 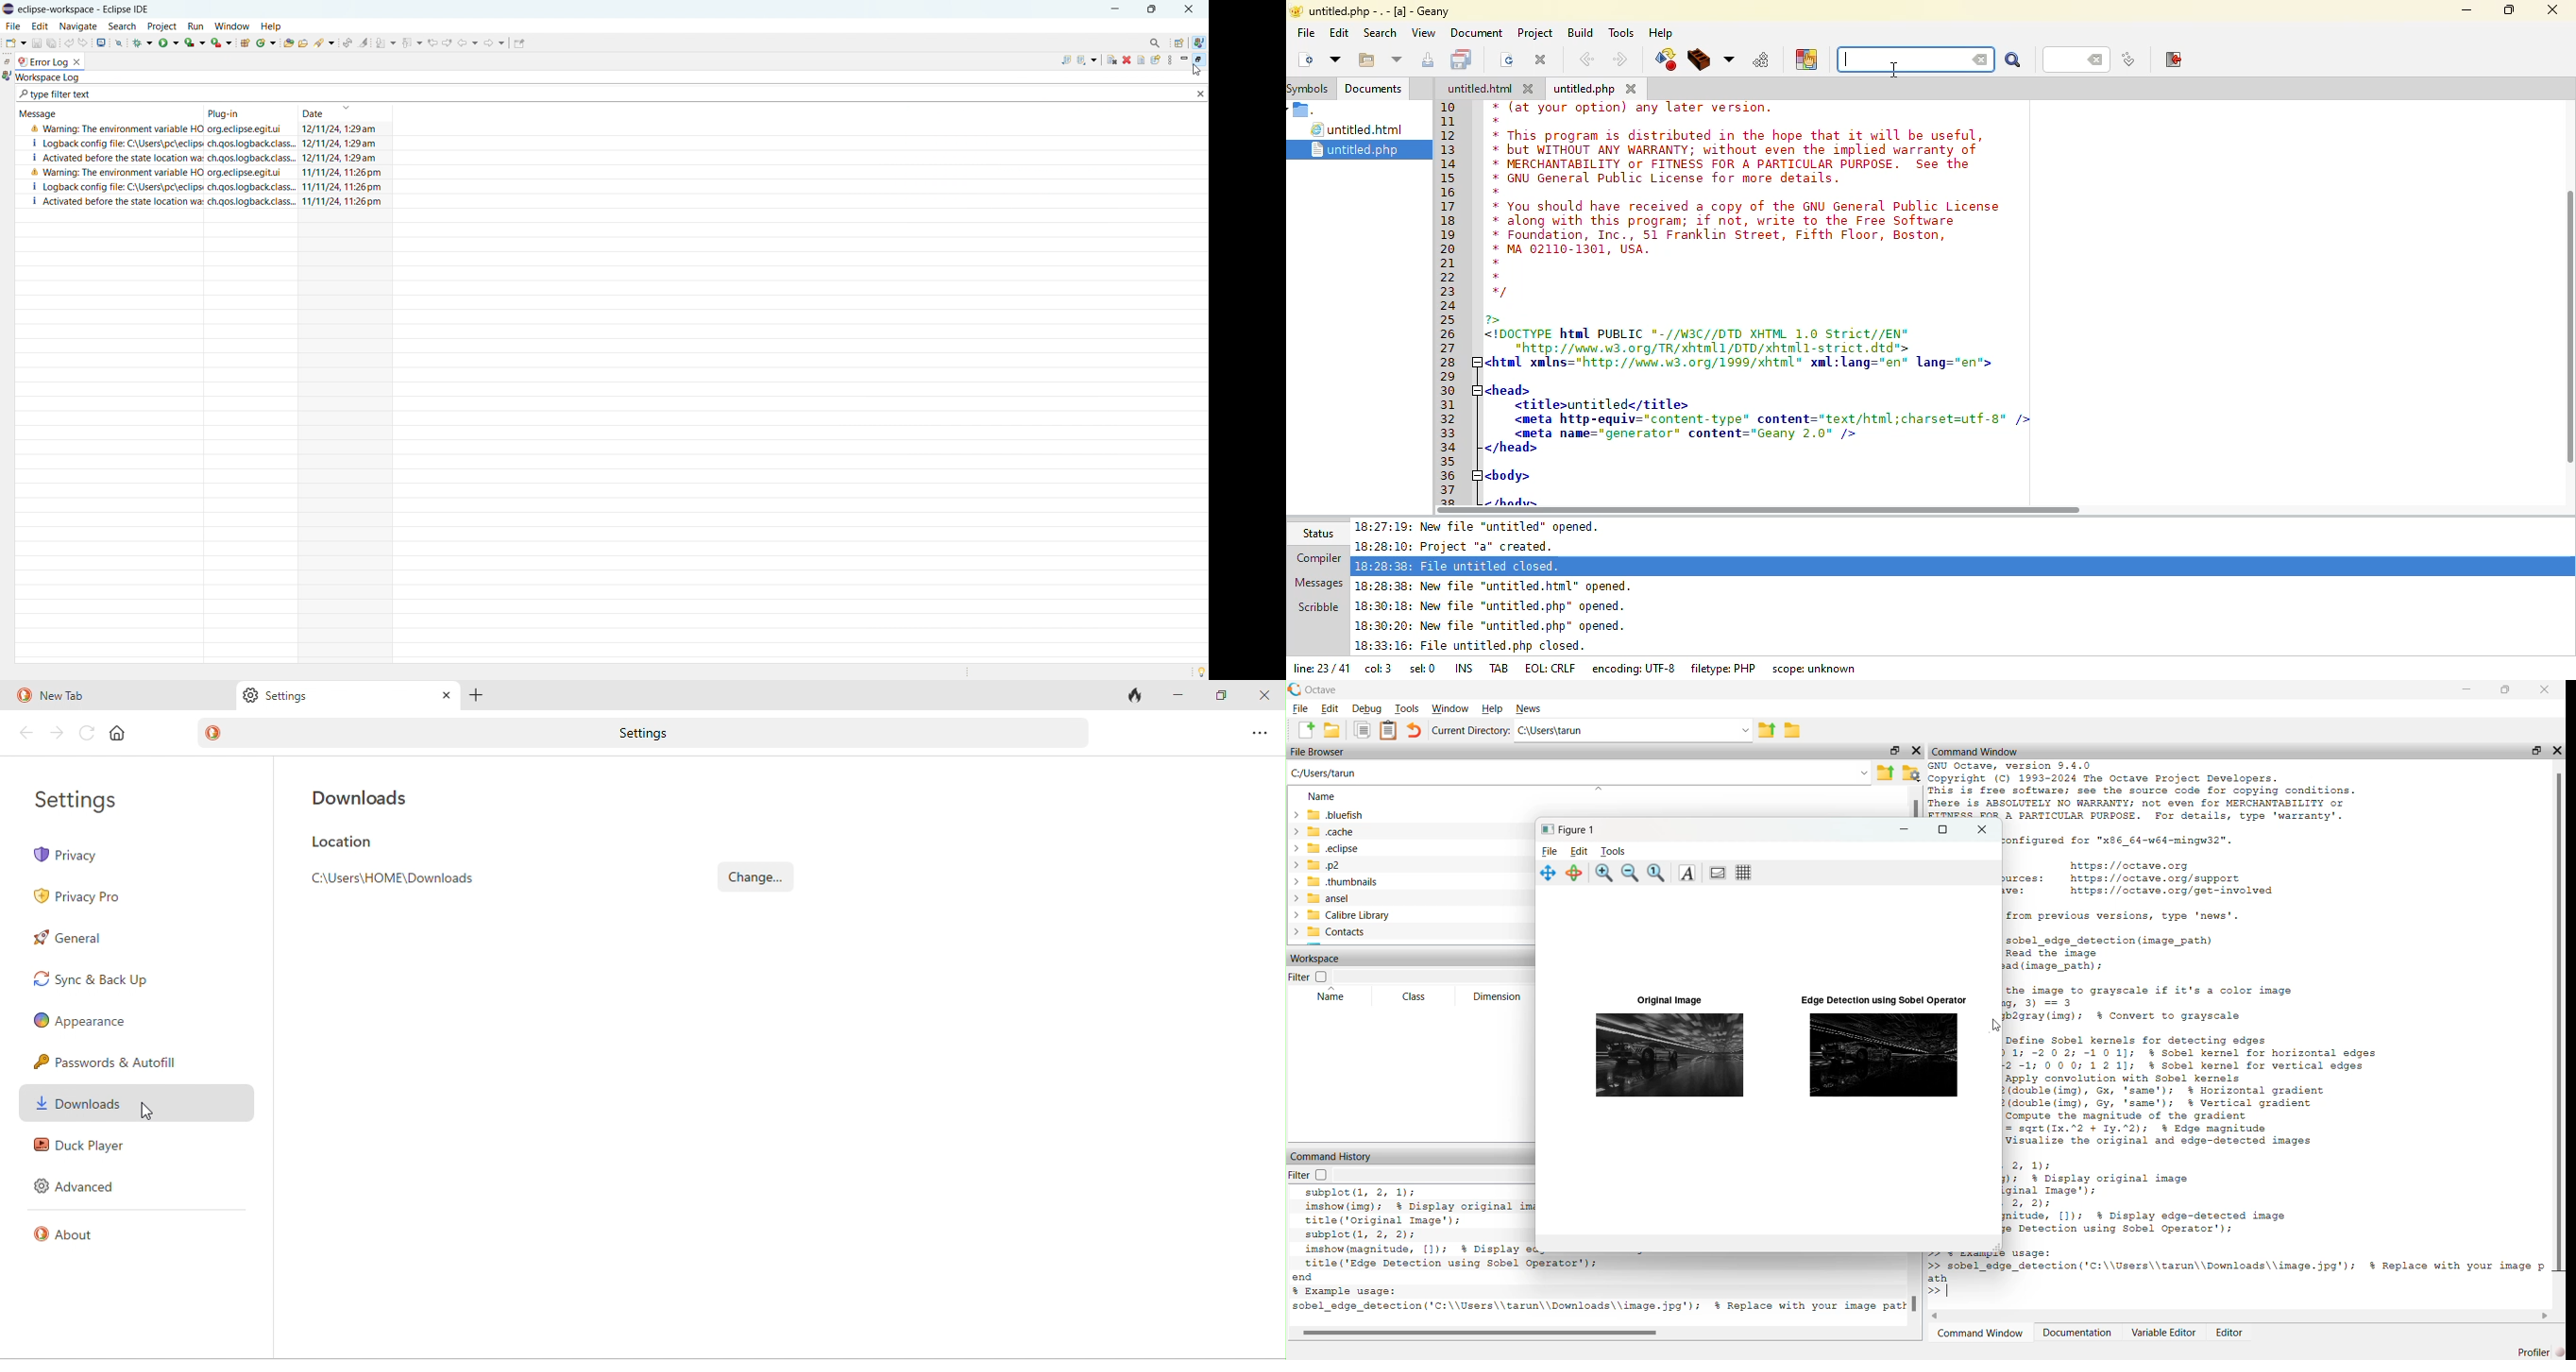 I want to click on * MERCHANTABILITY or FITNESS FOR A PARTICULAR PURPOSE.  See the, so click(x=1737, y=165).